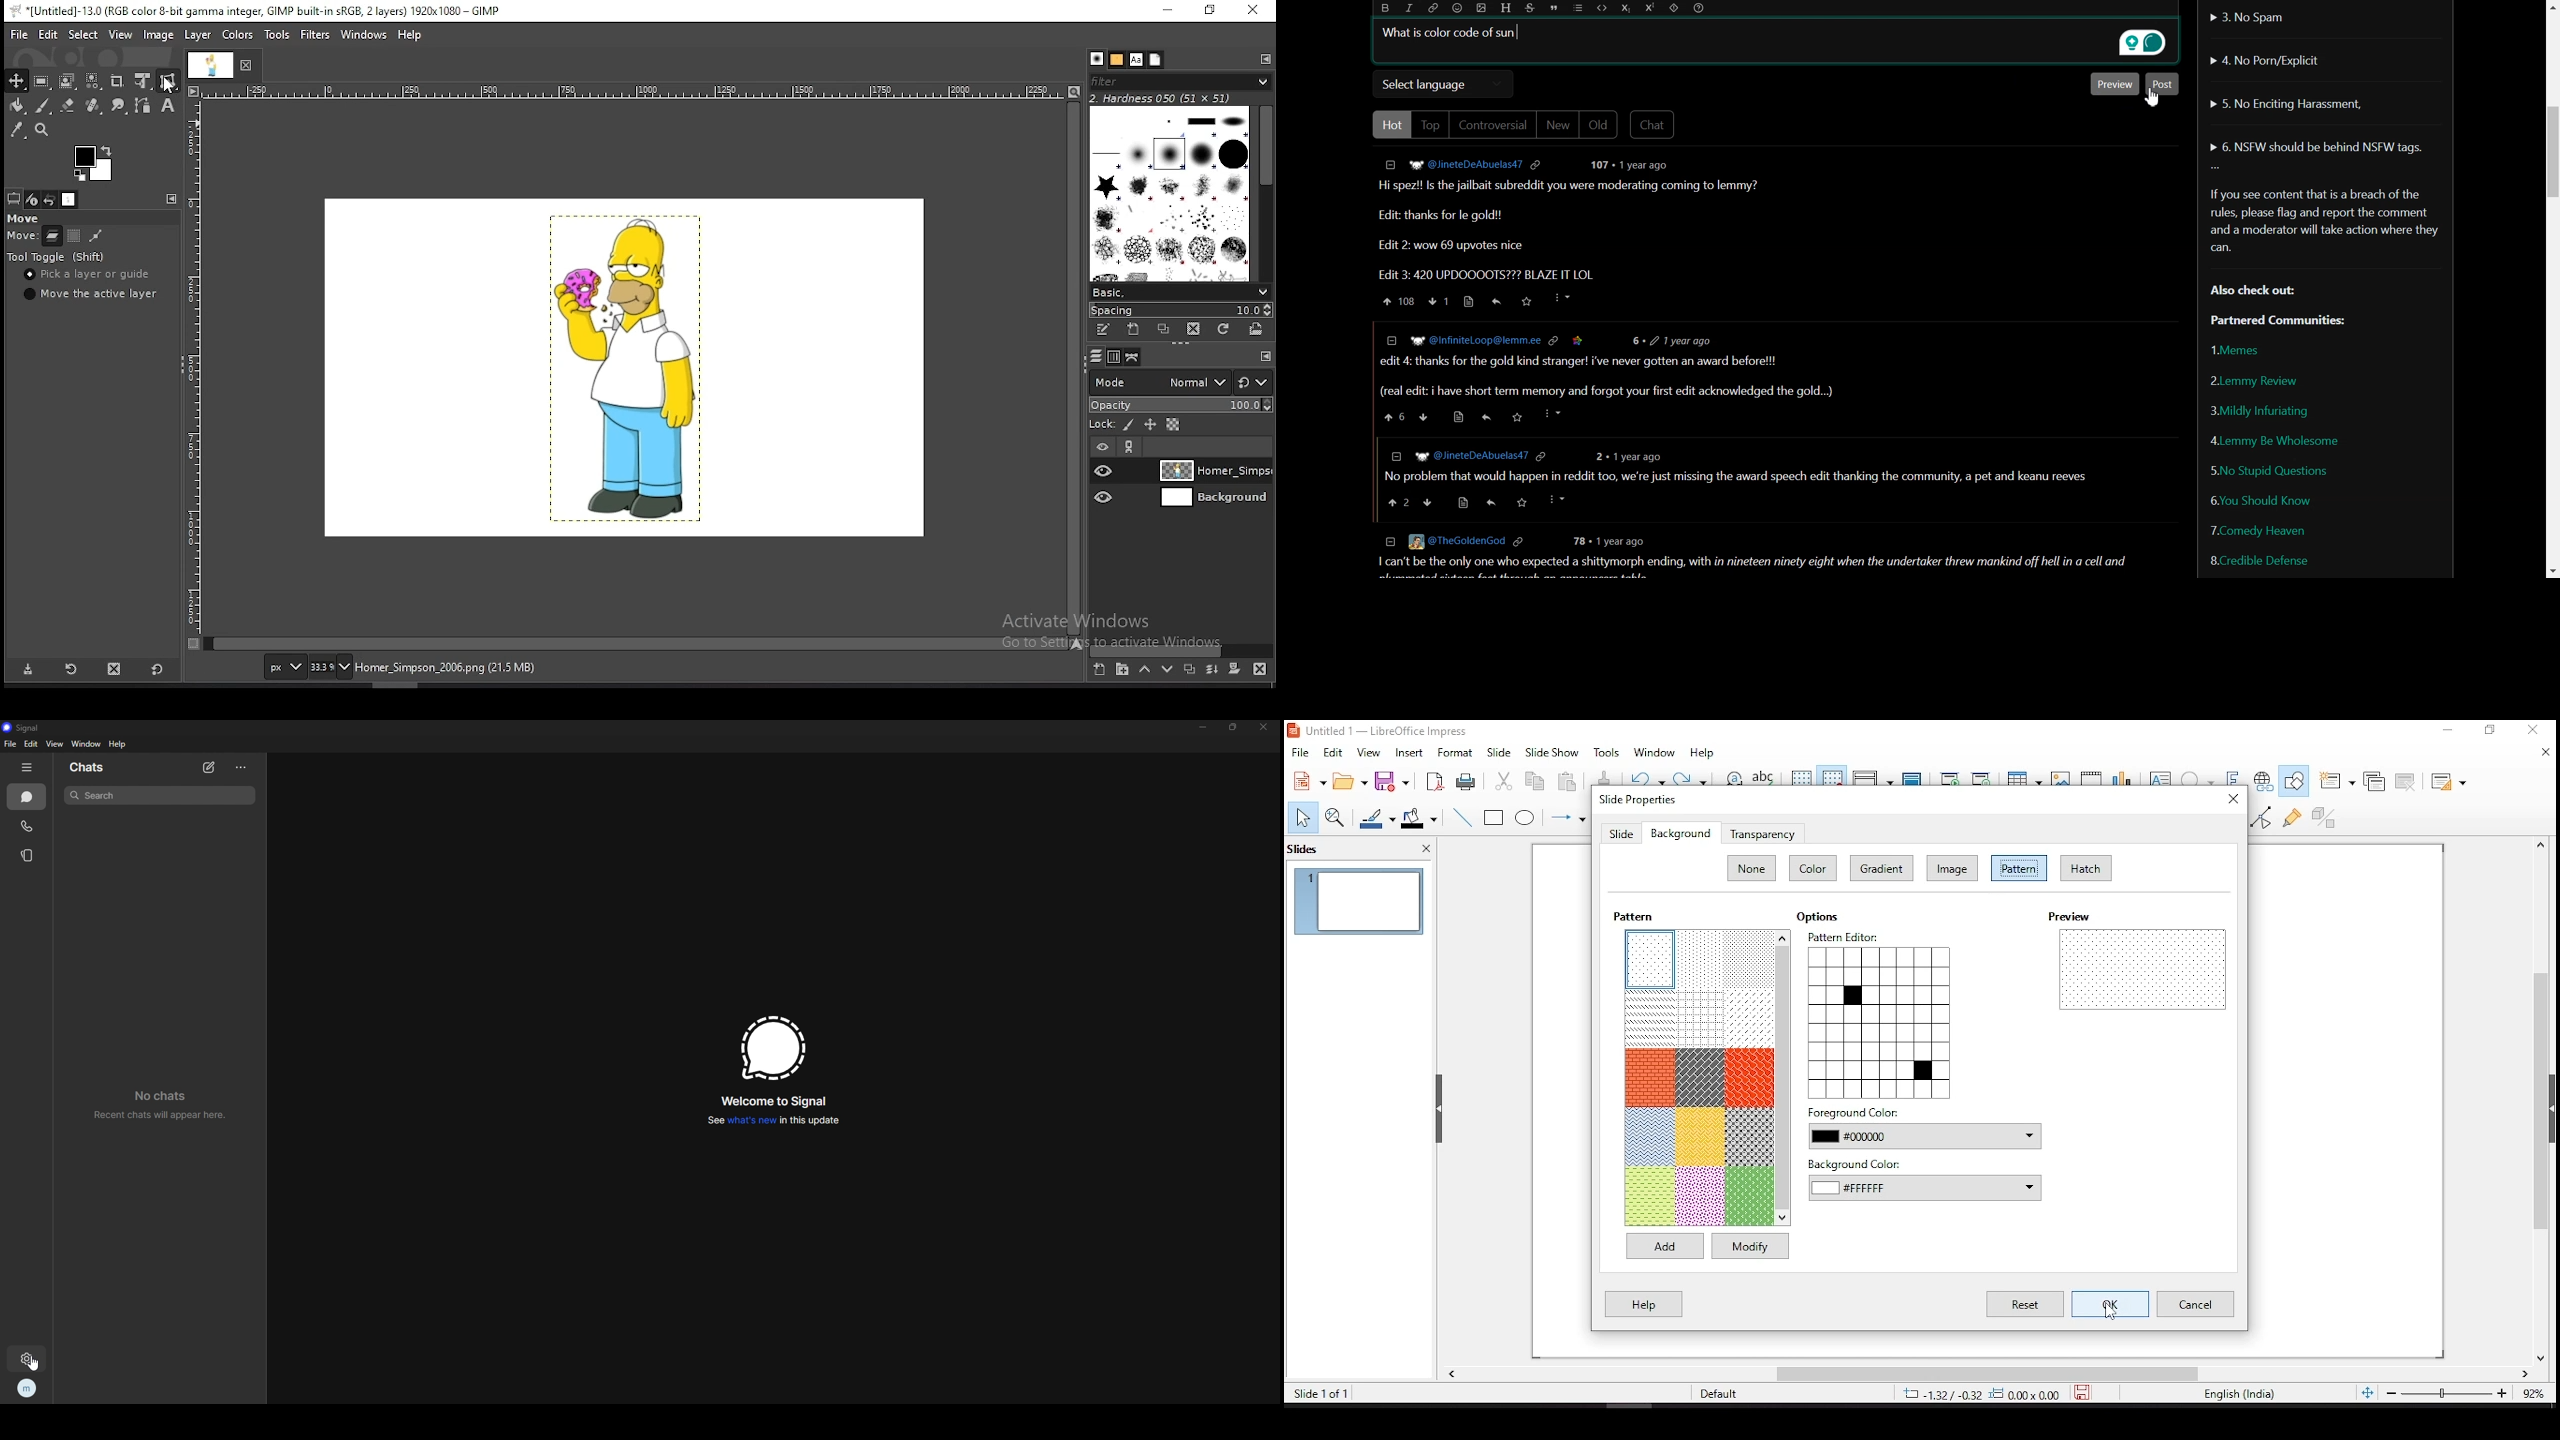 The width and height of the screenshot is (2576, 1456). I want to click on List, so click(1577, 8).